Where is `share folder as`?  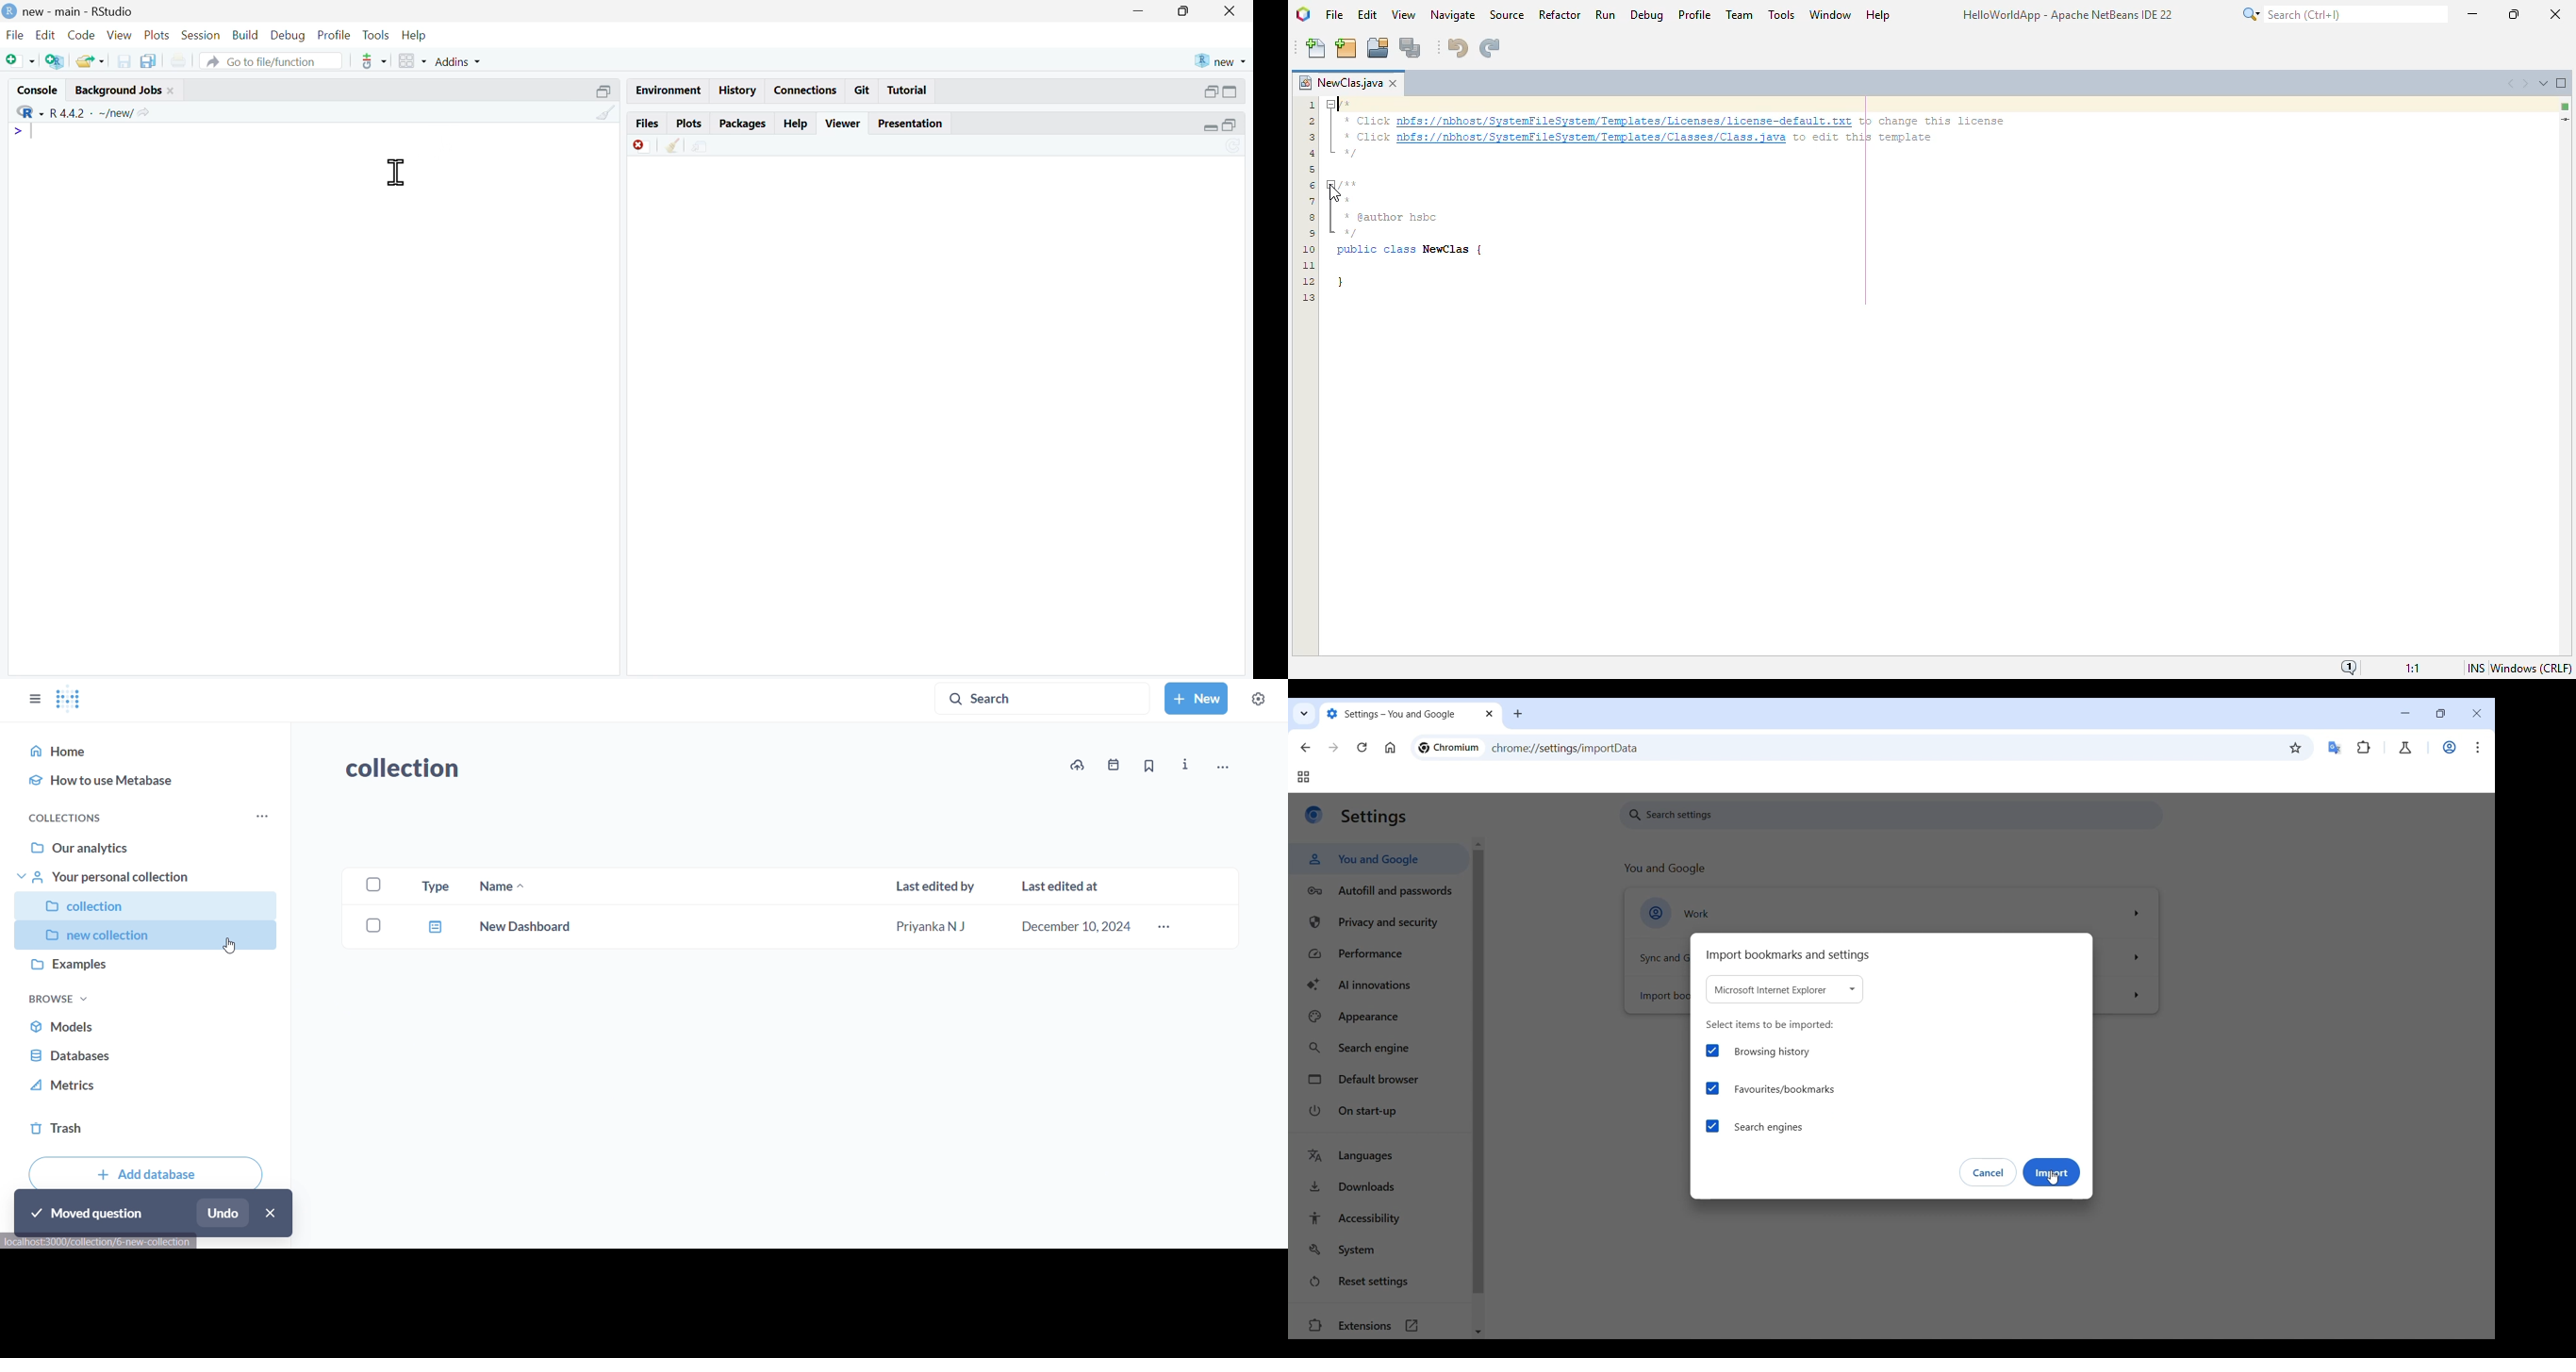
share folder as is located at coordinates (91, 61).